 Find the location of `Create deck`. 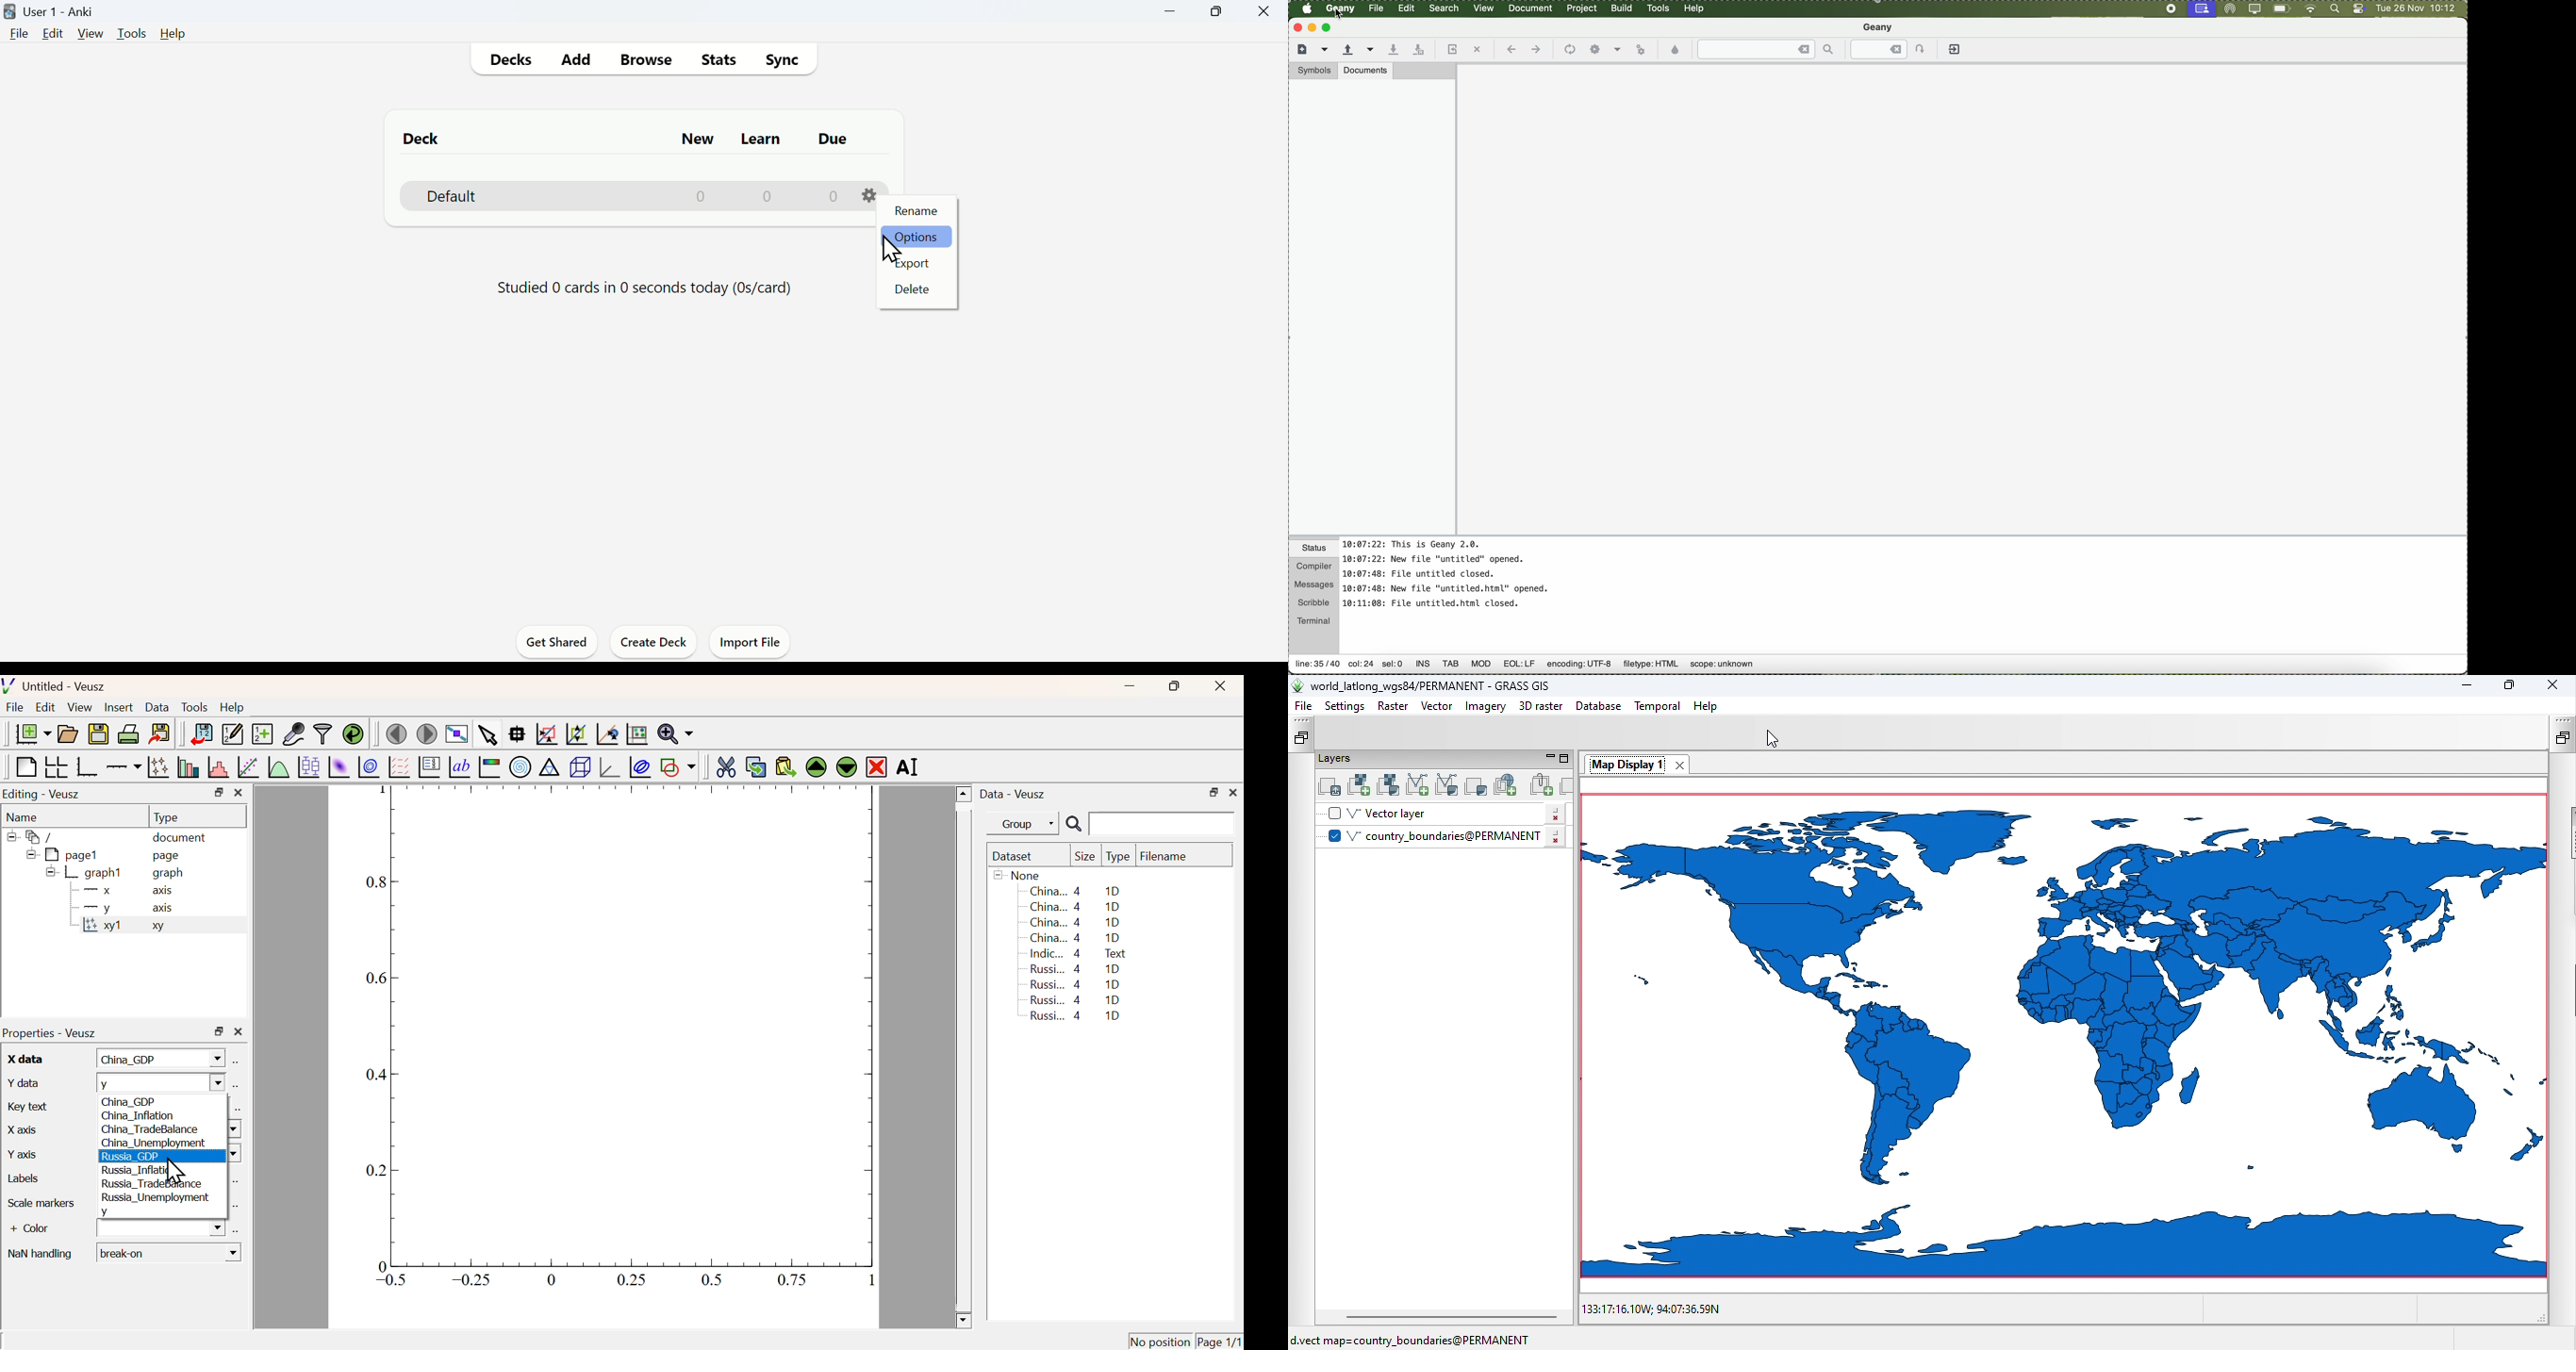

Create deck is located at coordinates (656, 644).